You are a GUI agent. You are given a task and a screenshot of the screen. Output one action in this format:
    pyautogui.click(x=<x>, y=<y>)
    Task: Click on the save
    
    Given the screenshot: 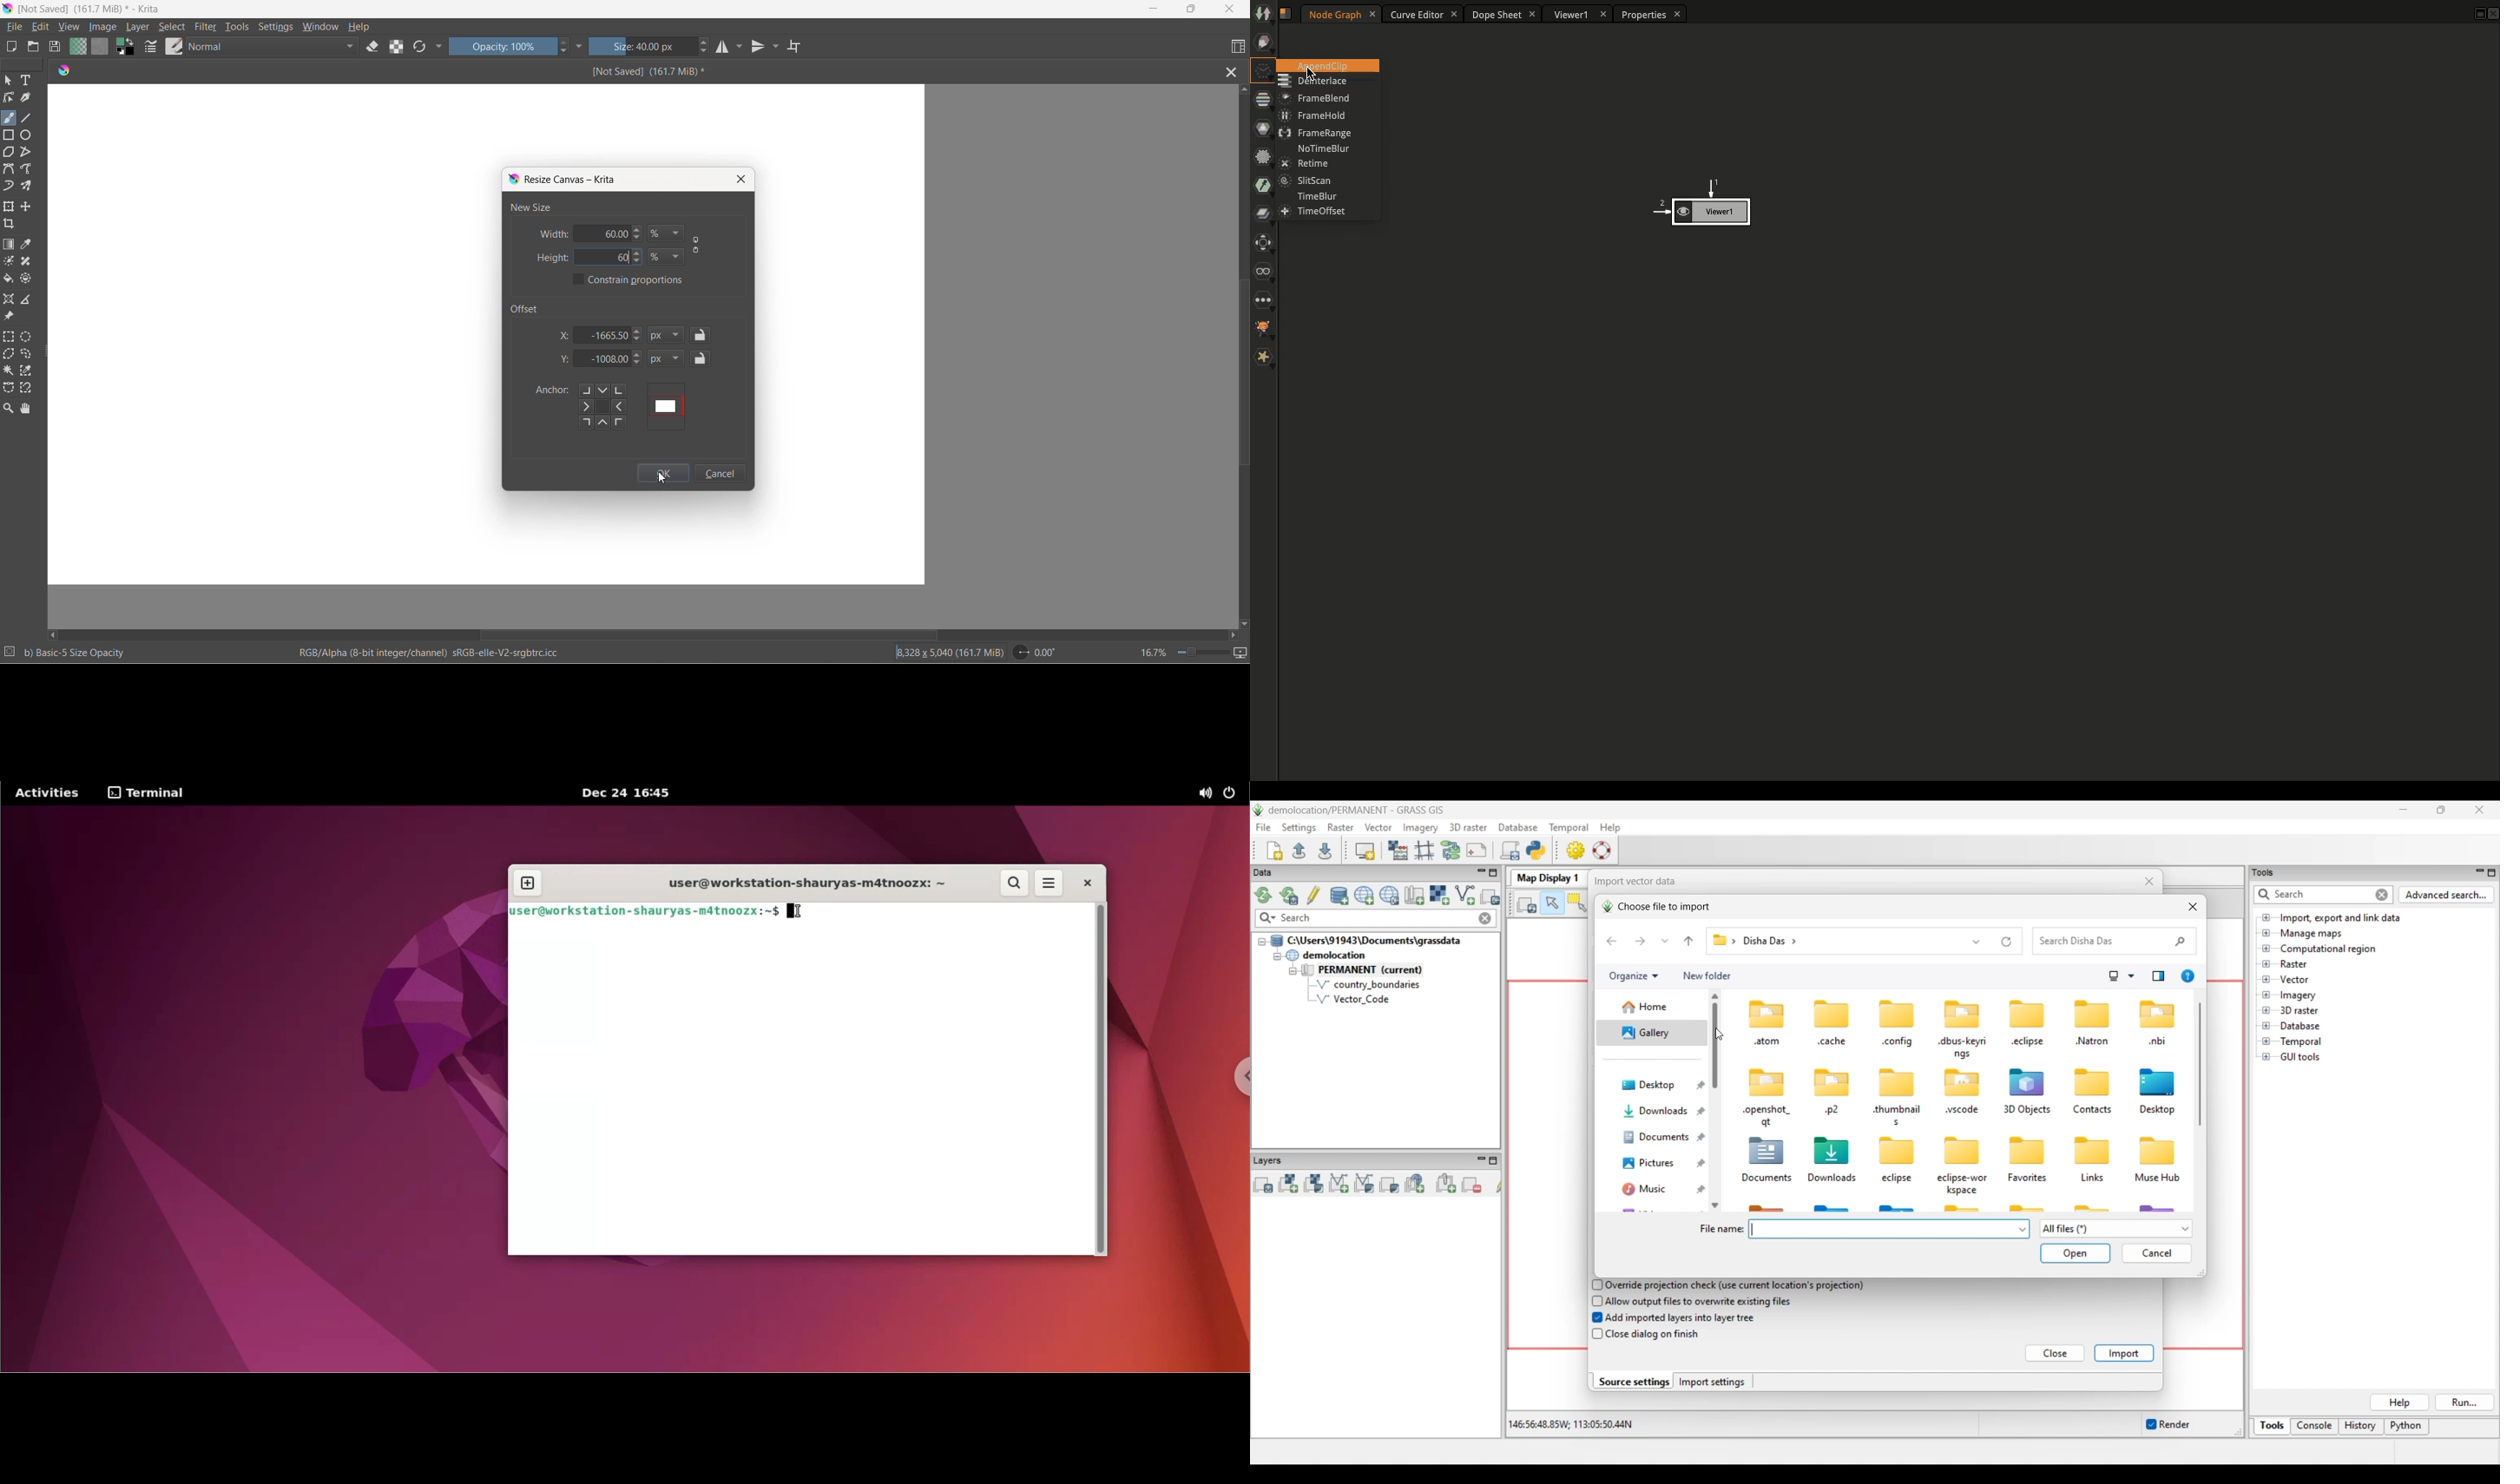 What is the action you would take?
    pyautogui.click(x=55, y=48)
    